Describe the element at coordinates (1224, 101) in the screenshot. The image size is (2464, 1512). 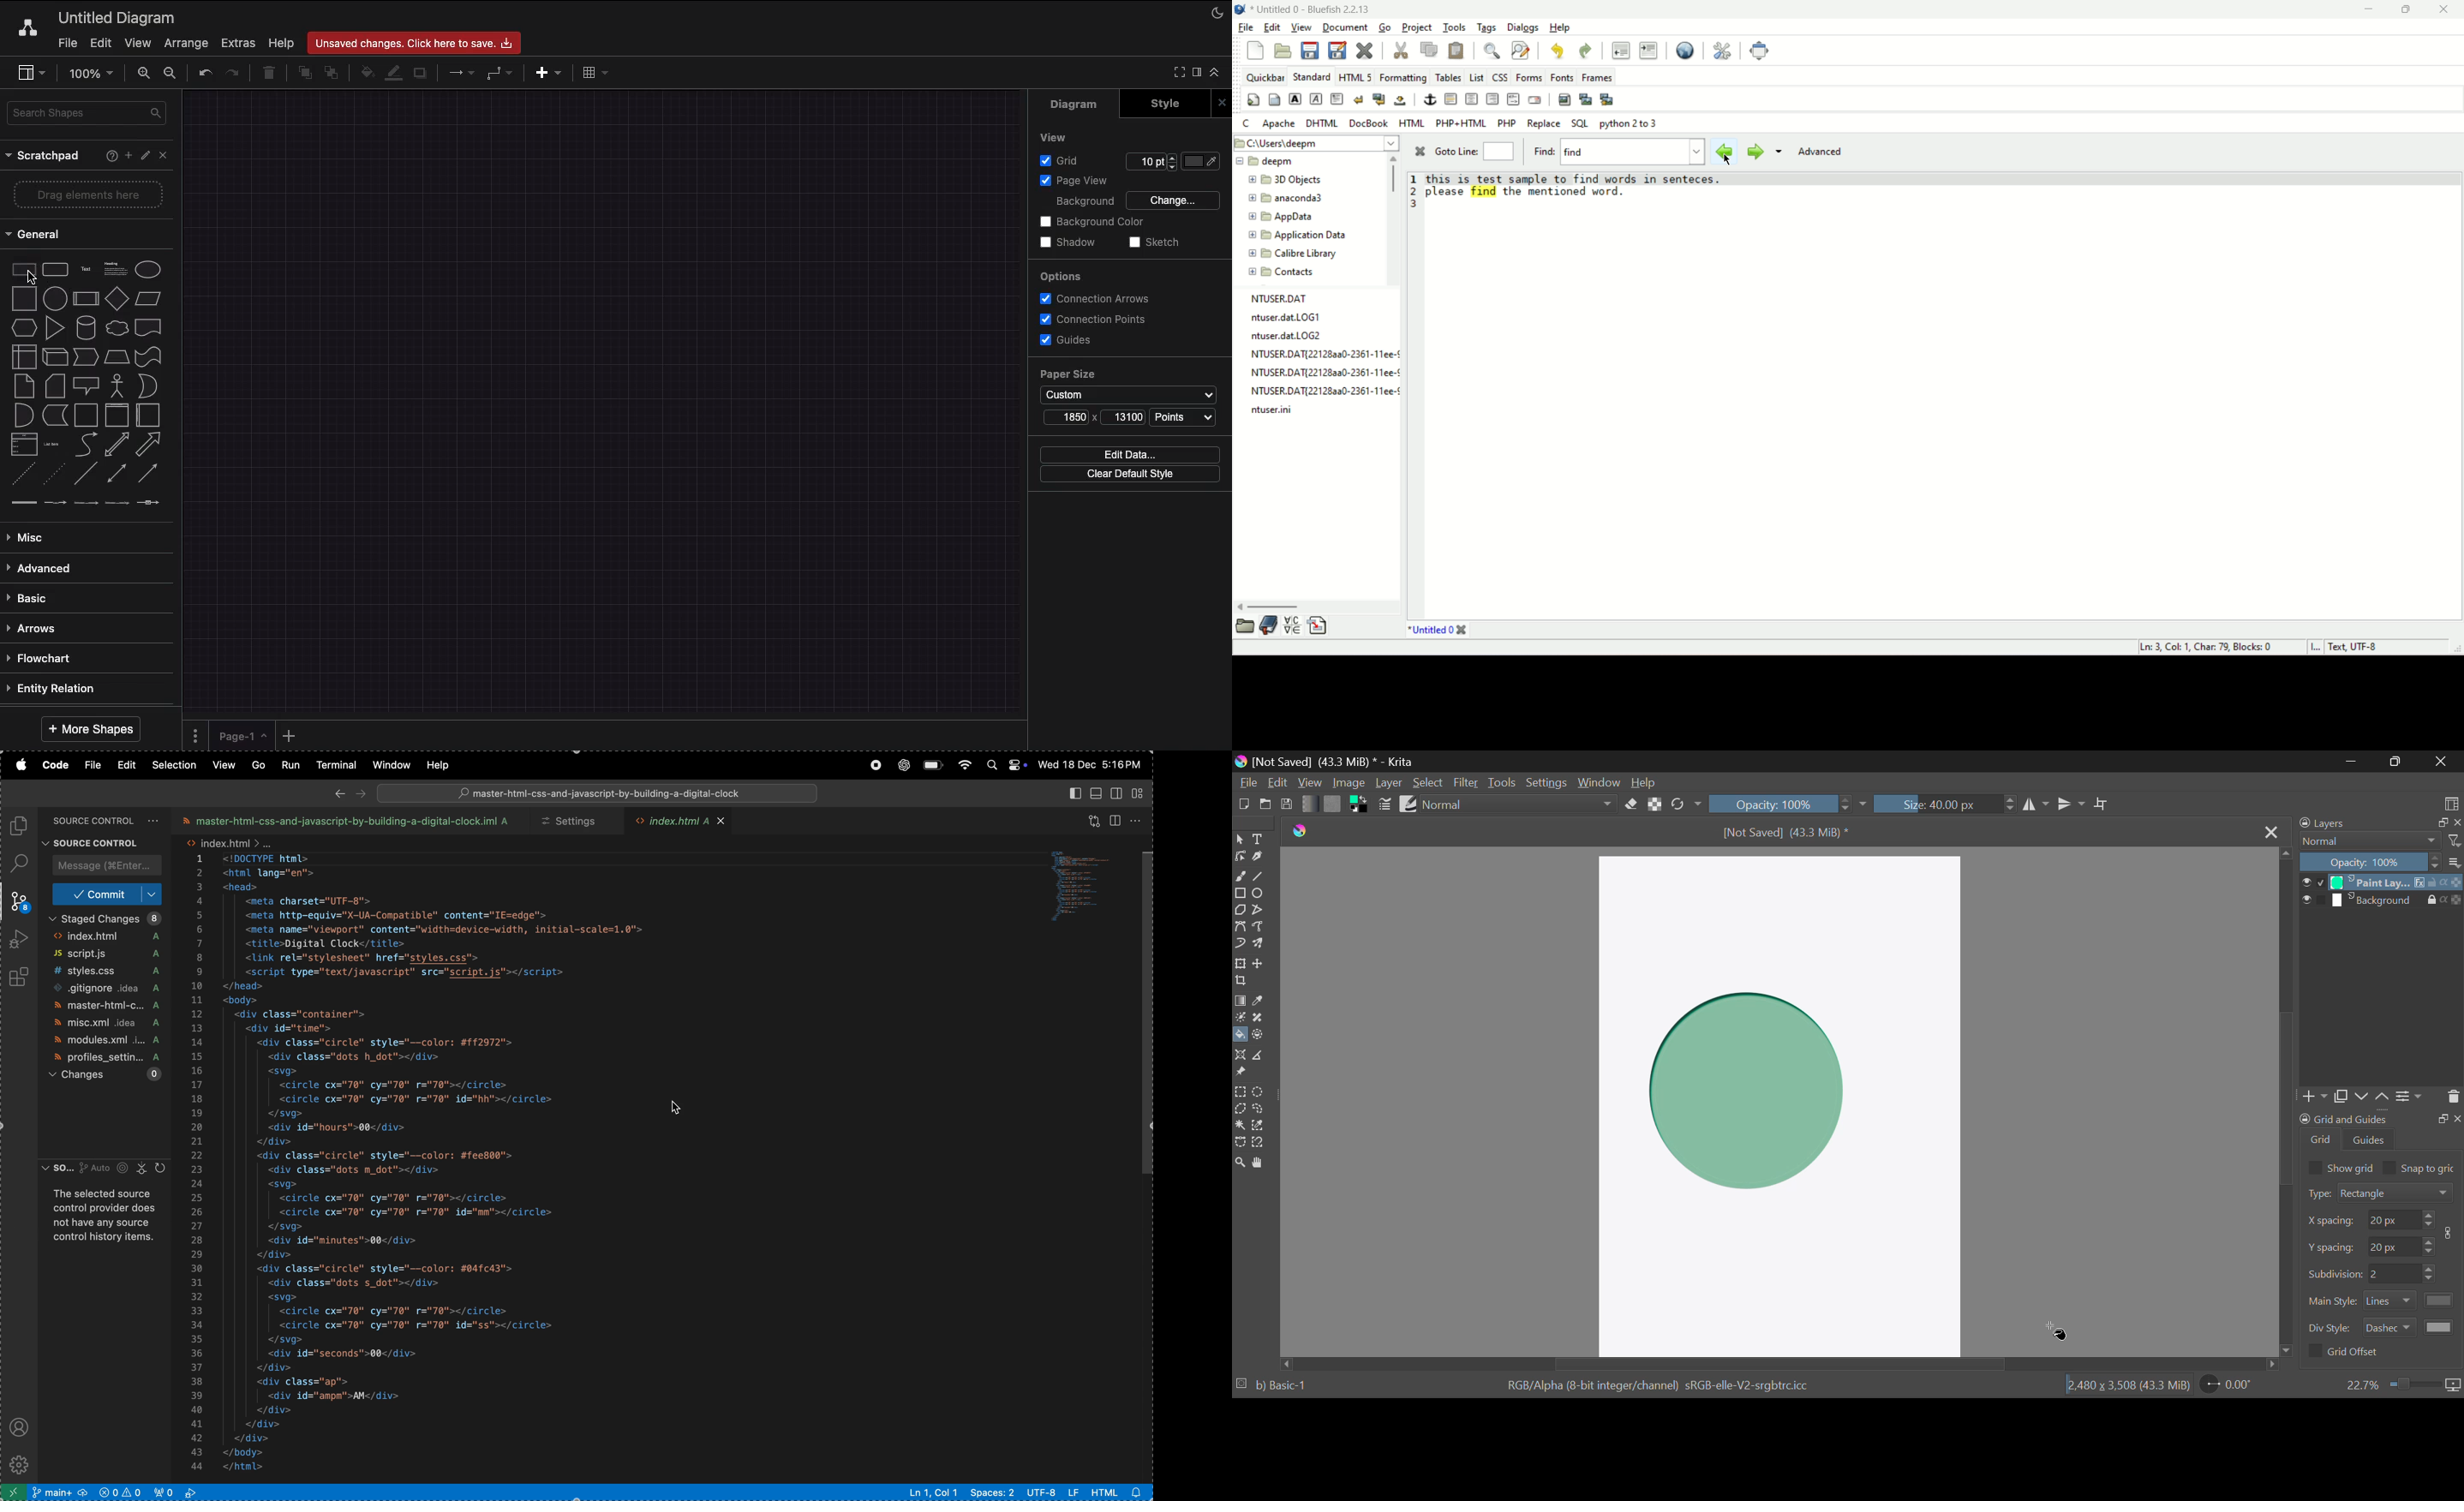
I see `Close` at that location.